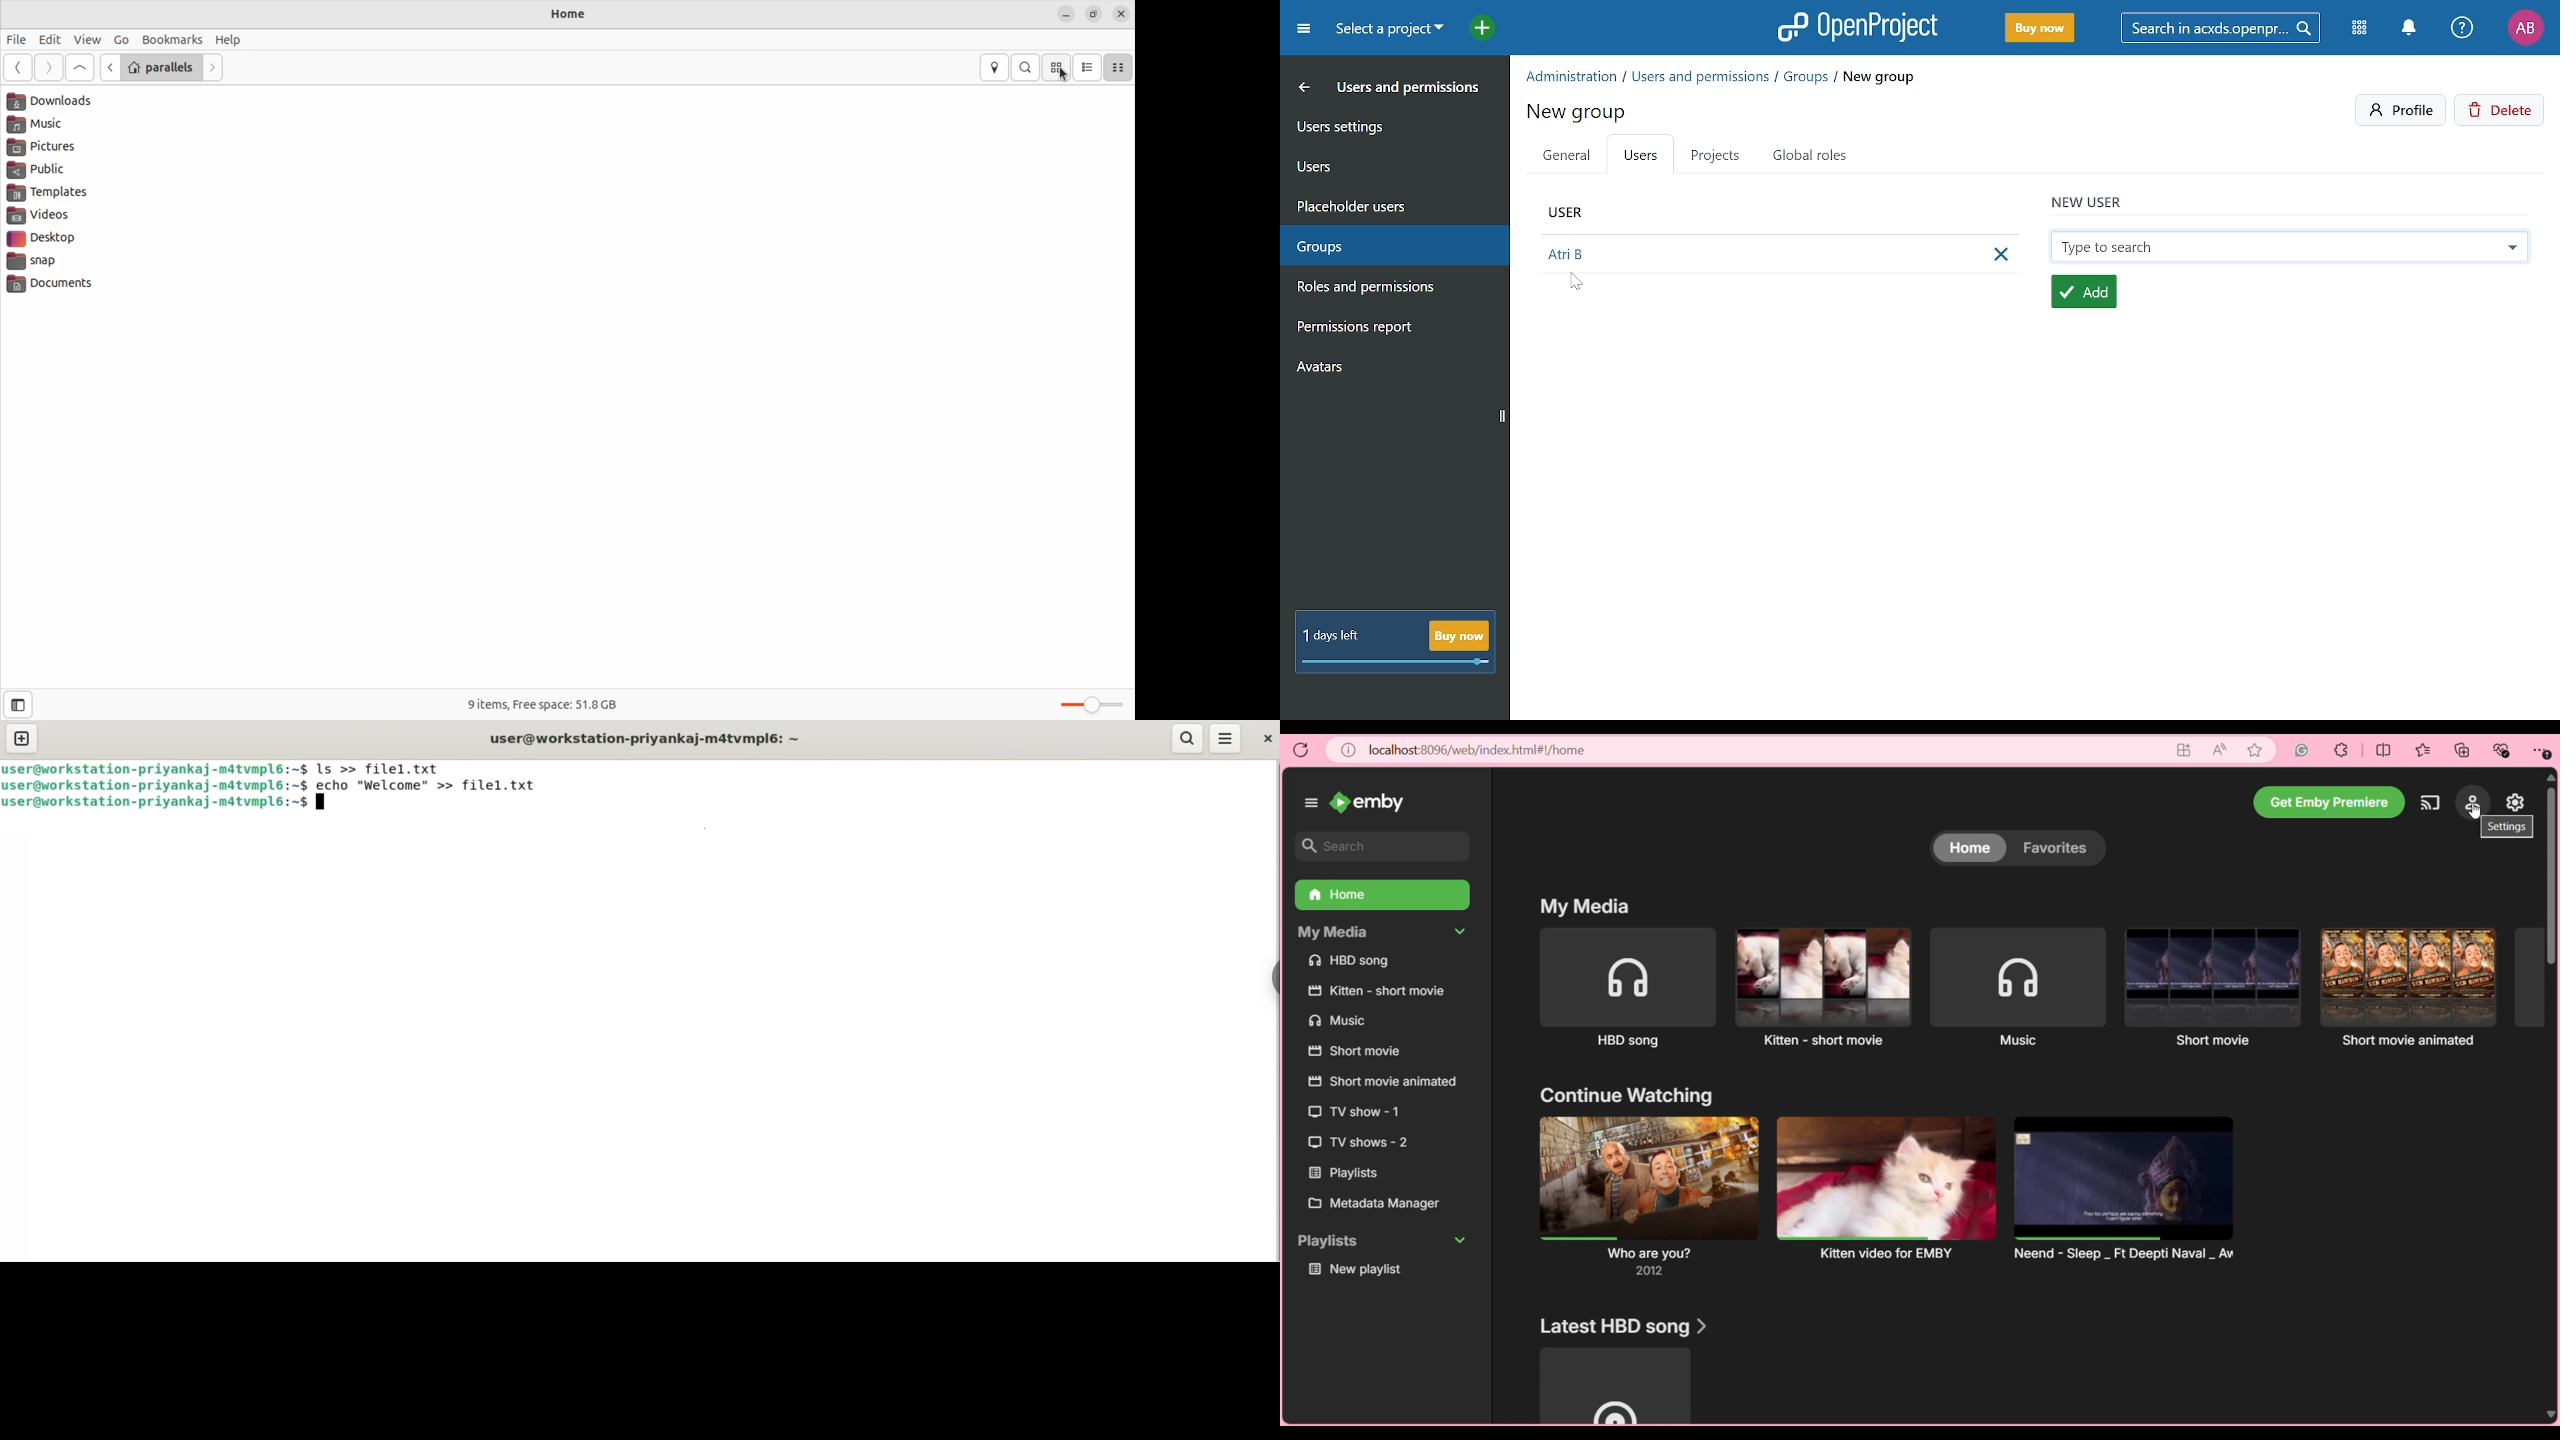 The height and width of the screenshot is (1456, 2576). What do you see at coordinates (2060, 848) in the screenshot?
I see `Favorites` at bounding box center [2060, 848].